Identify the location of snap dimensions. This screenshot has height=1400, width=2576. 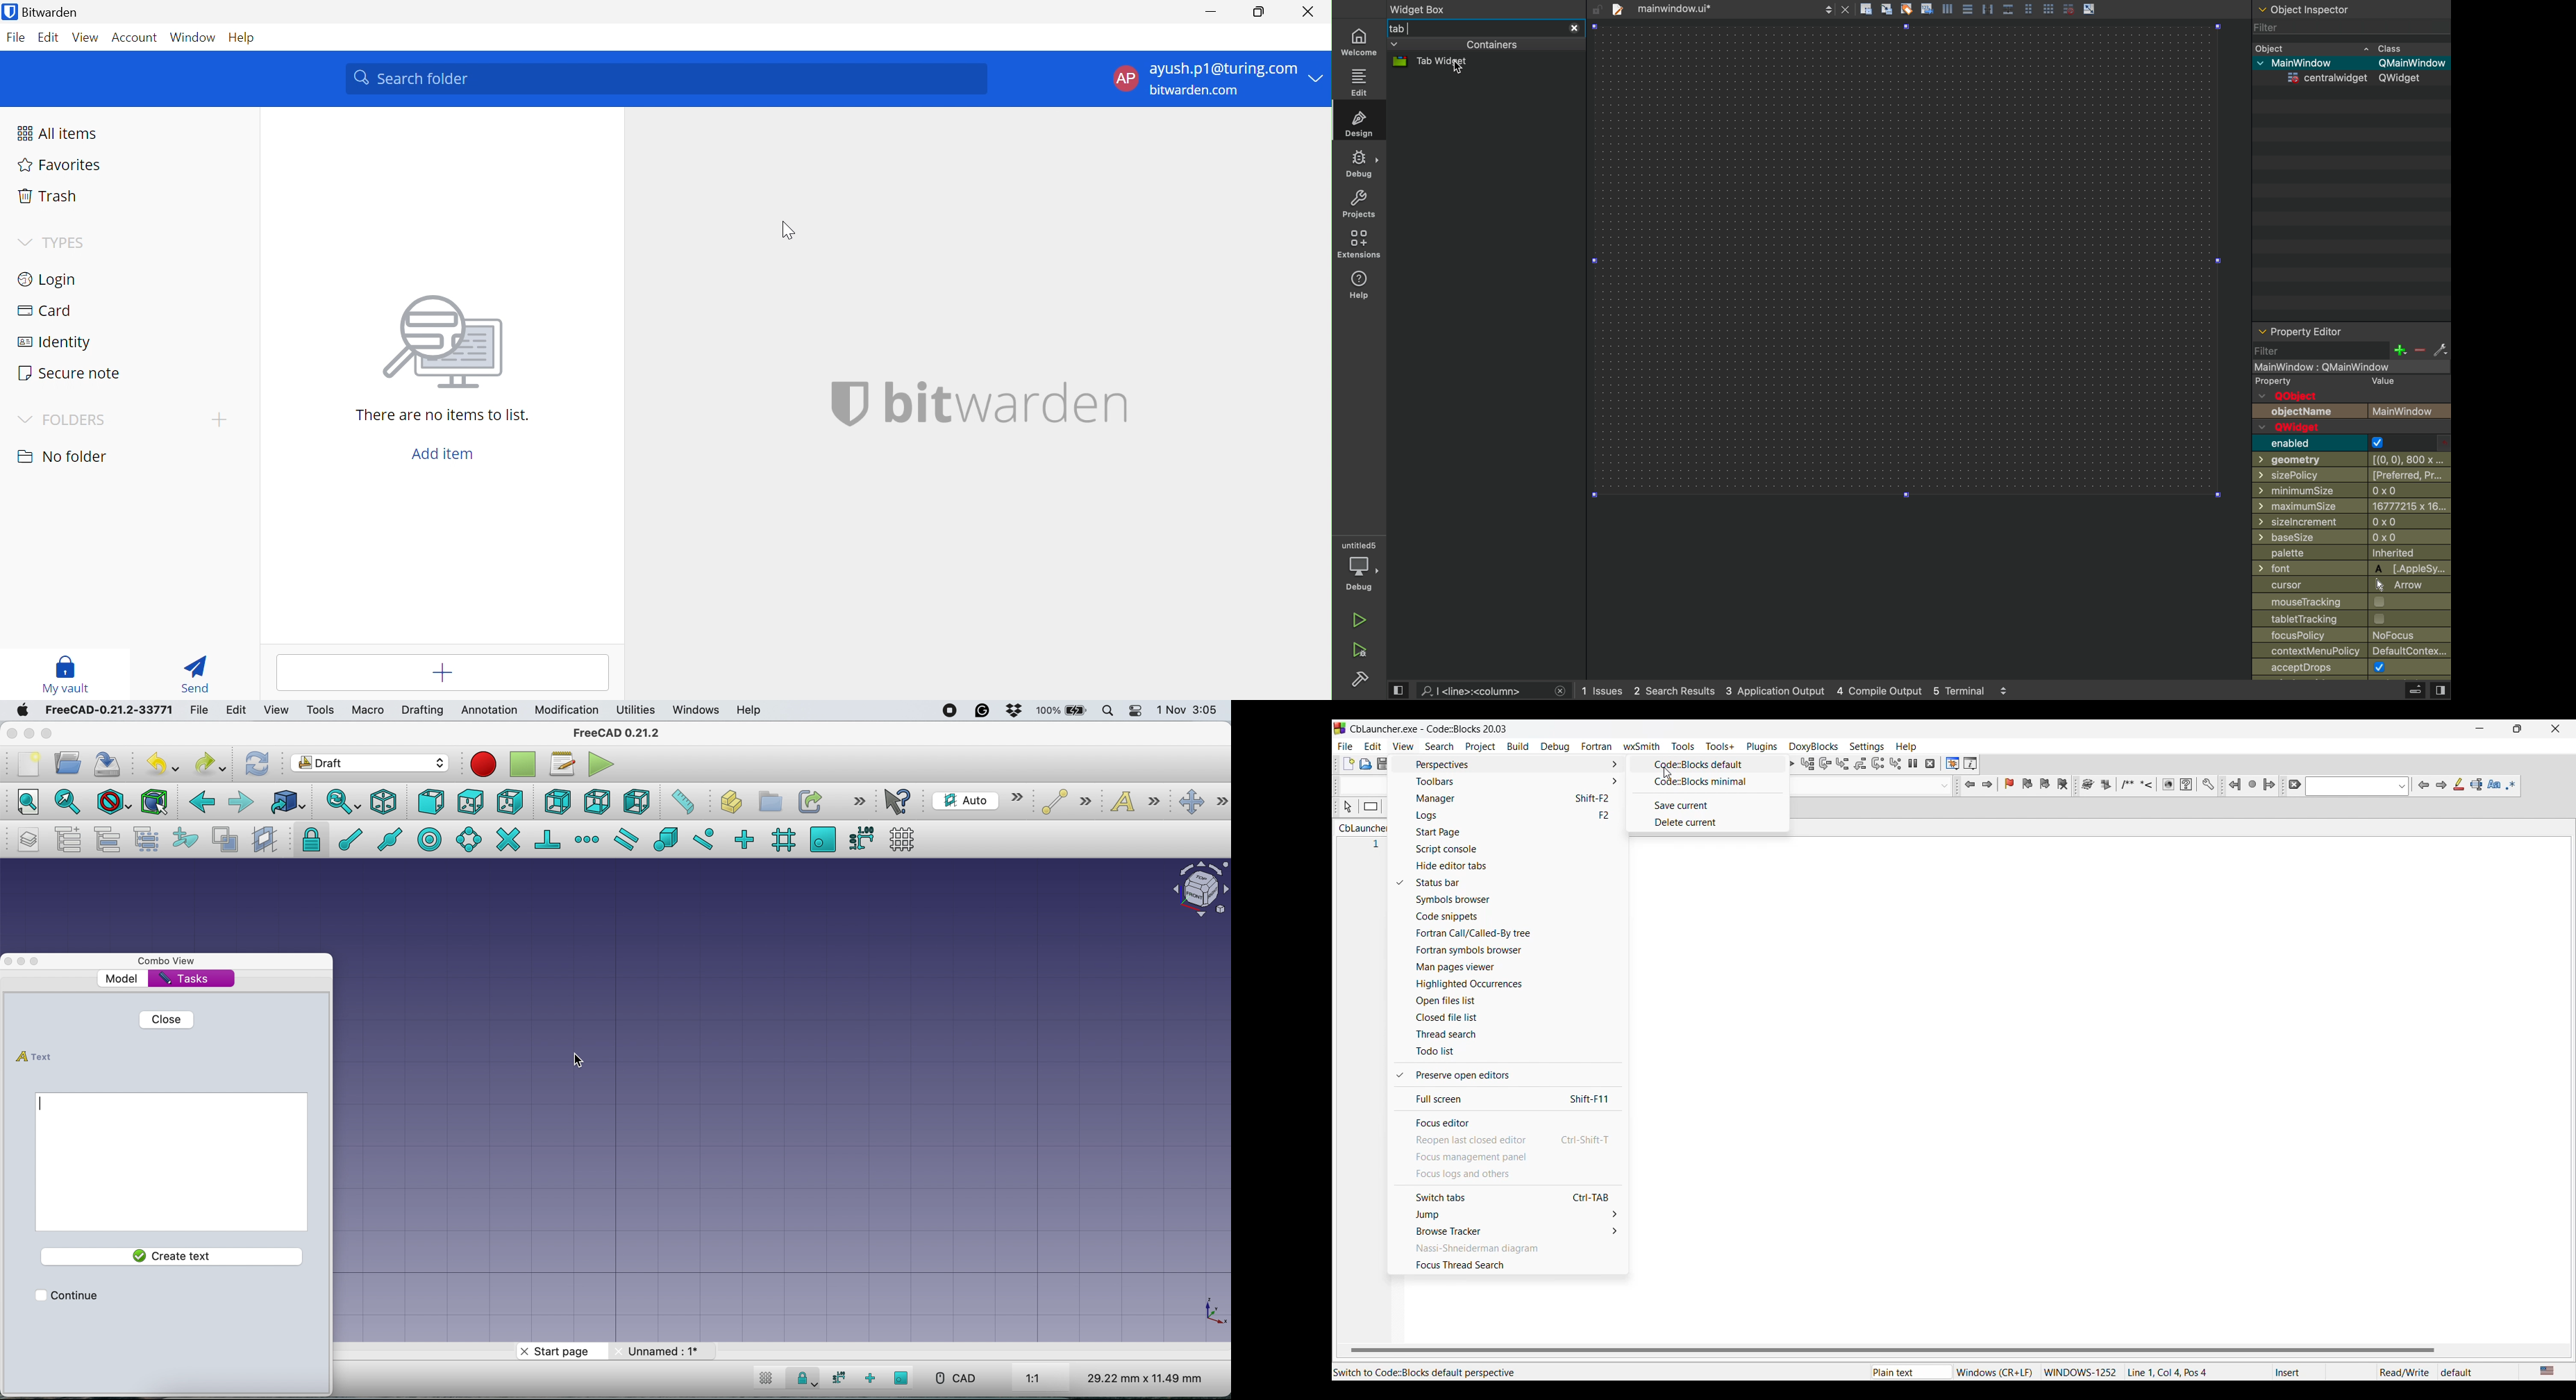
(837, 1379).